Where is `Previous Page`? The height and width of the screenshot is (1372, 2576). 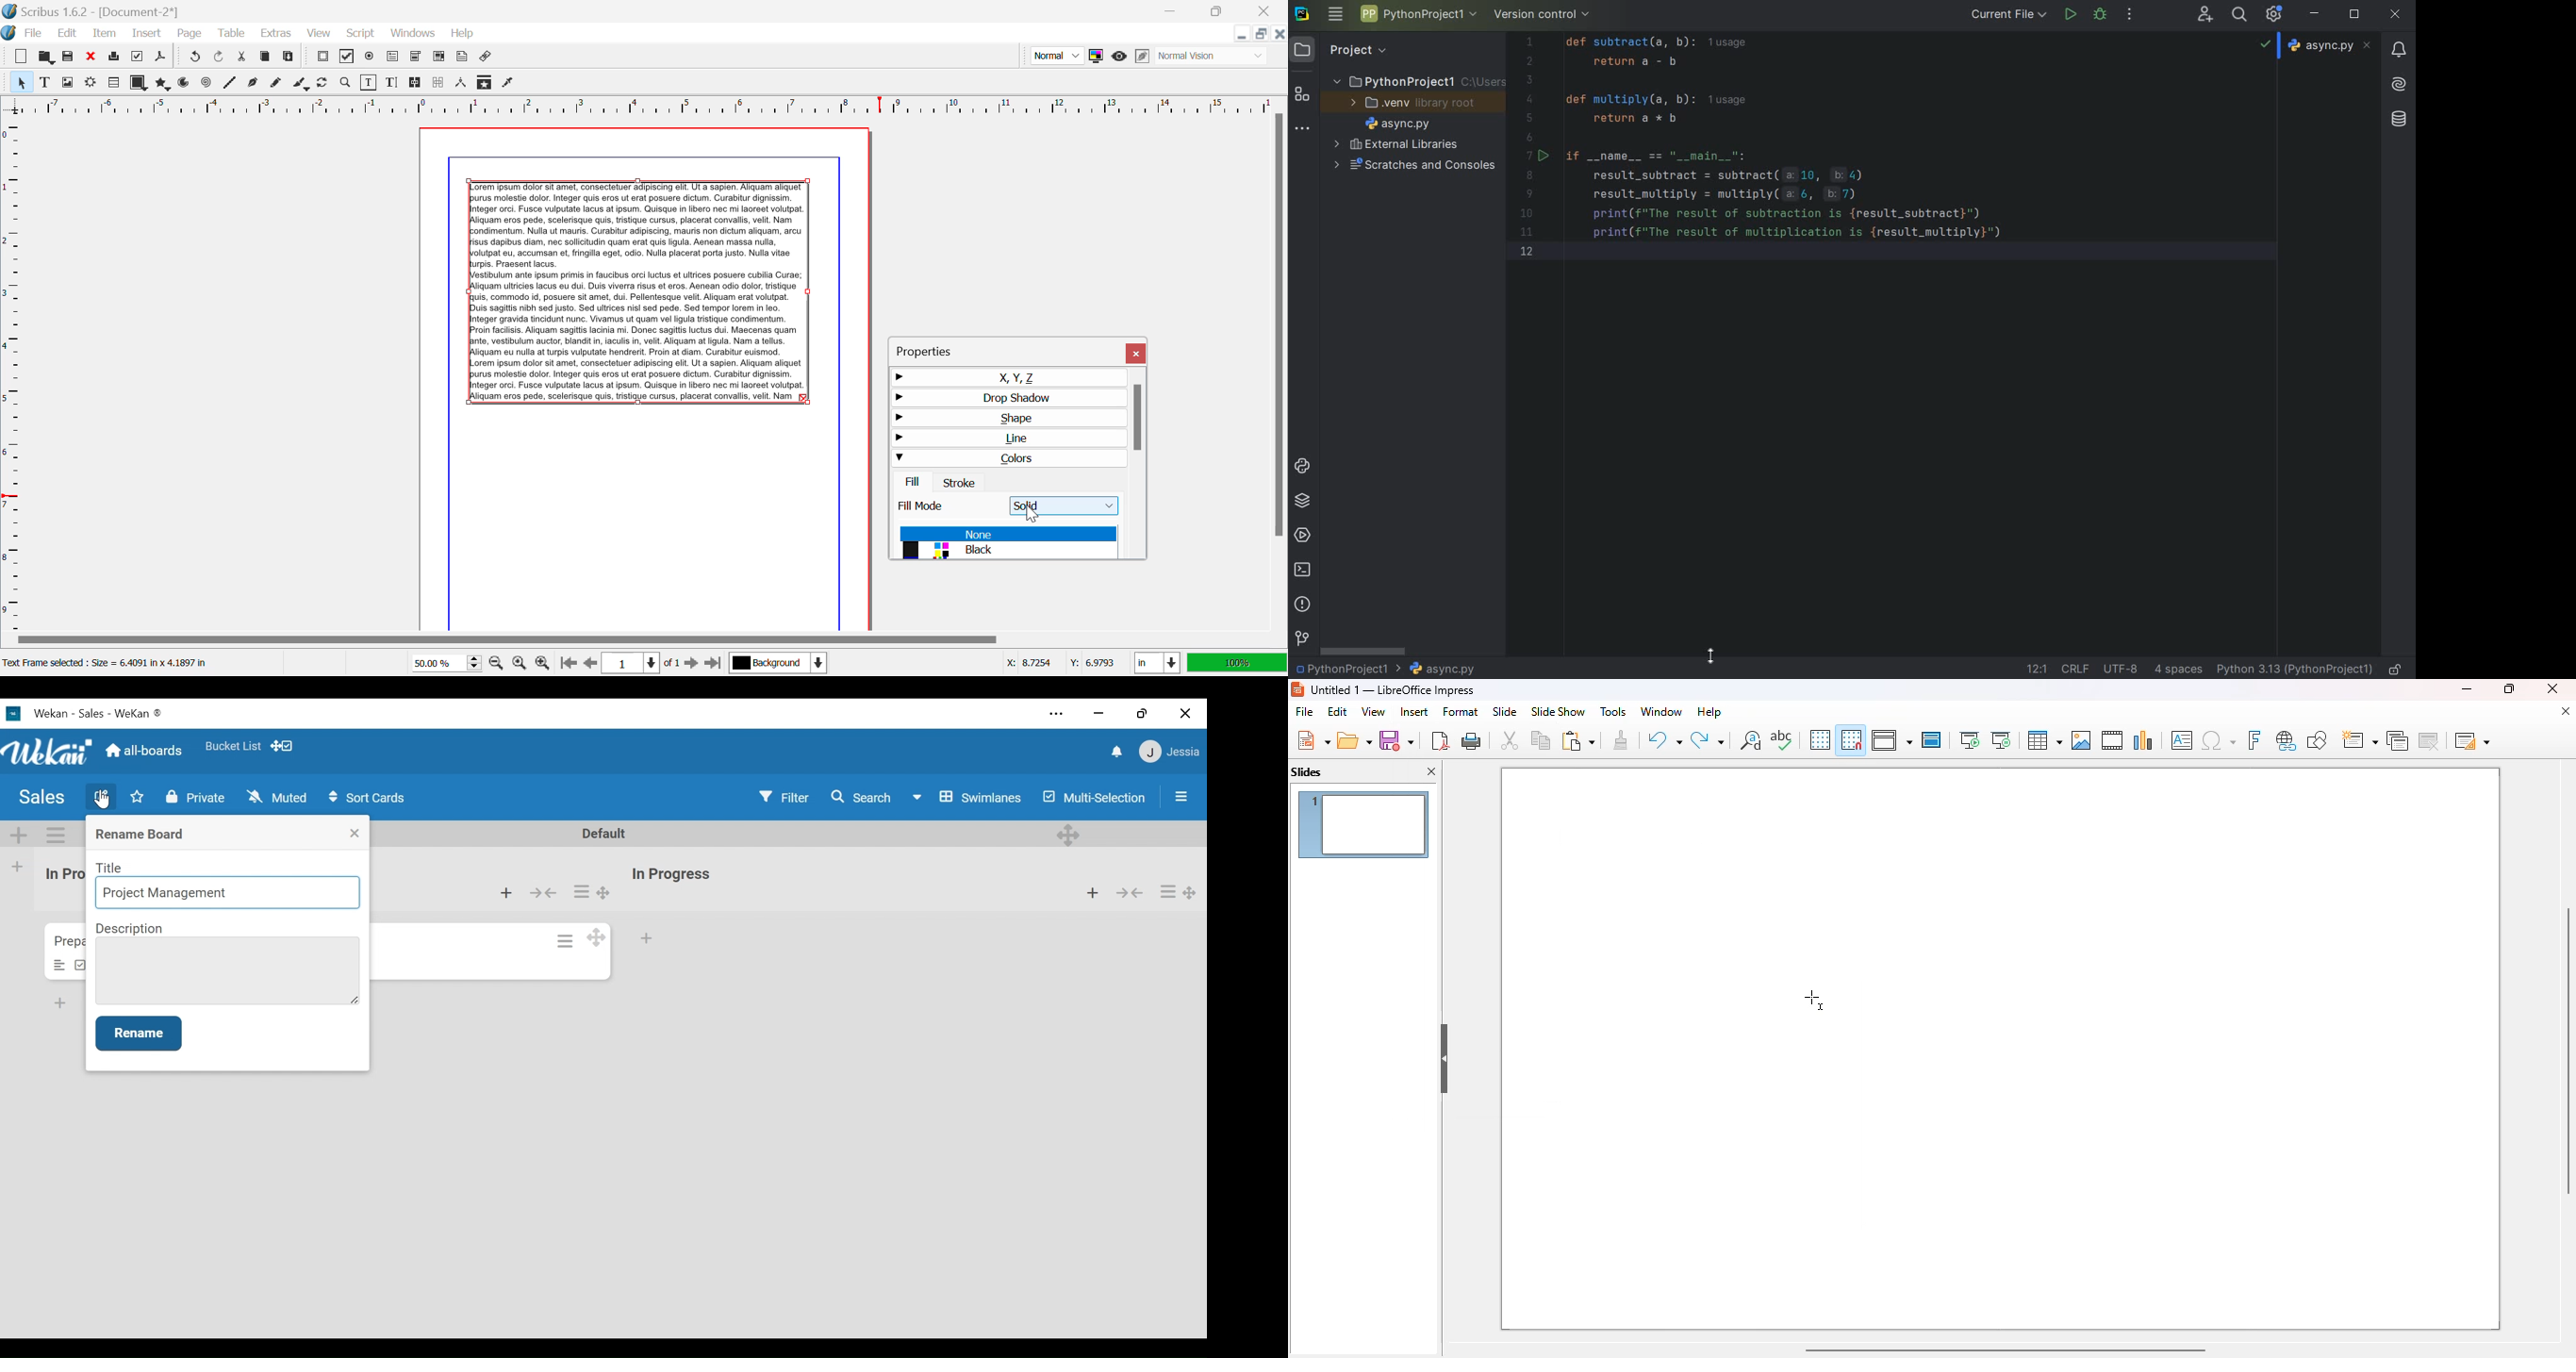
Previous Page is located at coordinates (589, 664).